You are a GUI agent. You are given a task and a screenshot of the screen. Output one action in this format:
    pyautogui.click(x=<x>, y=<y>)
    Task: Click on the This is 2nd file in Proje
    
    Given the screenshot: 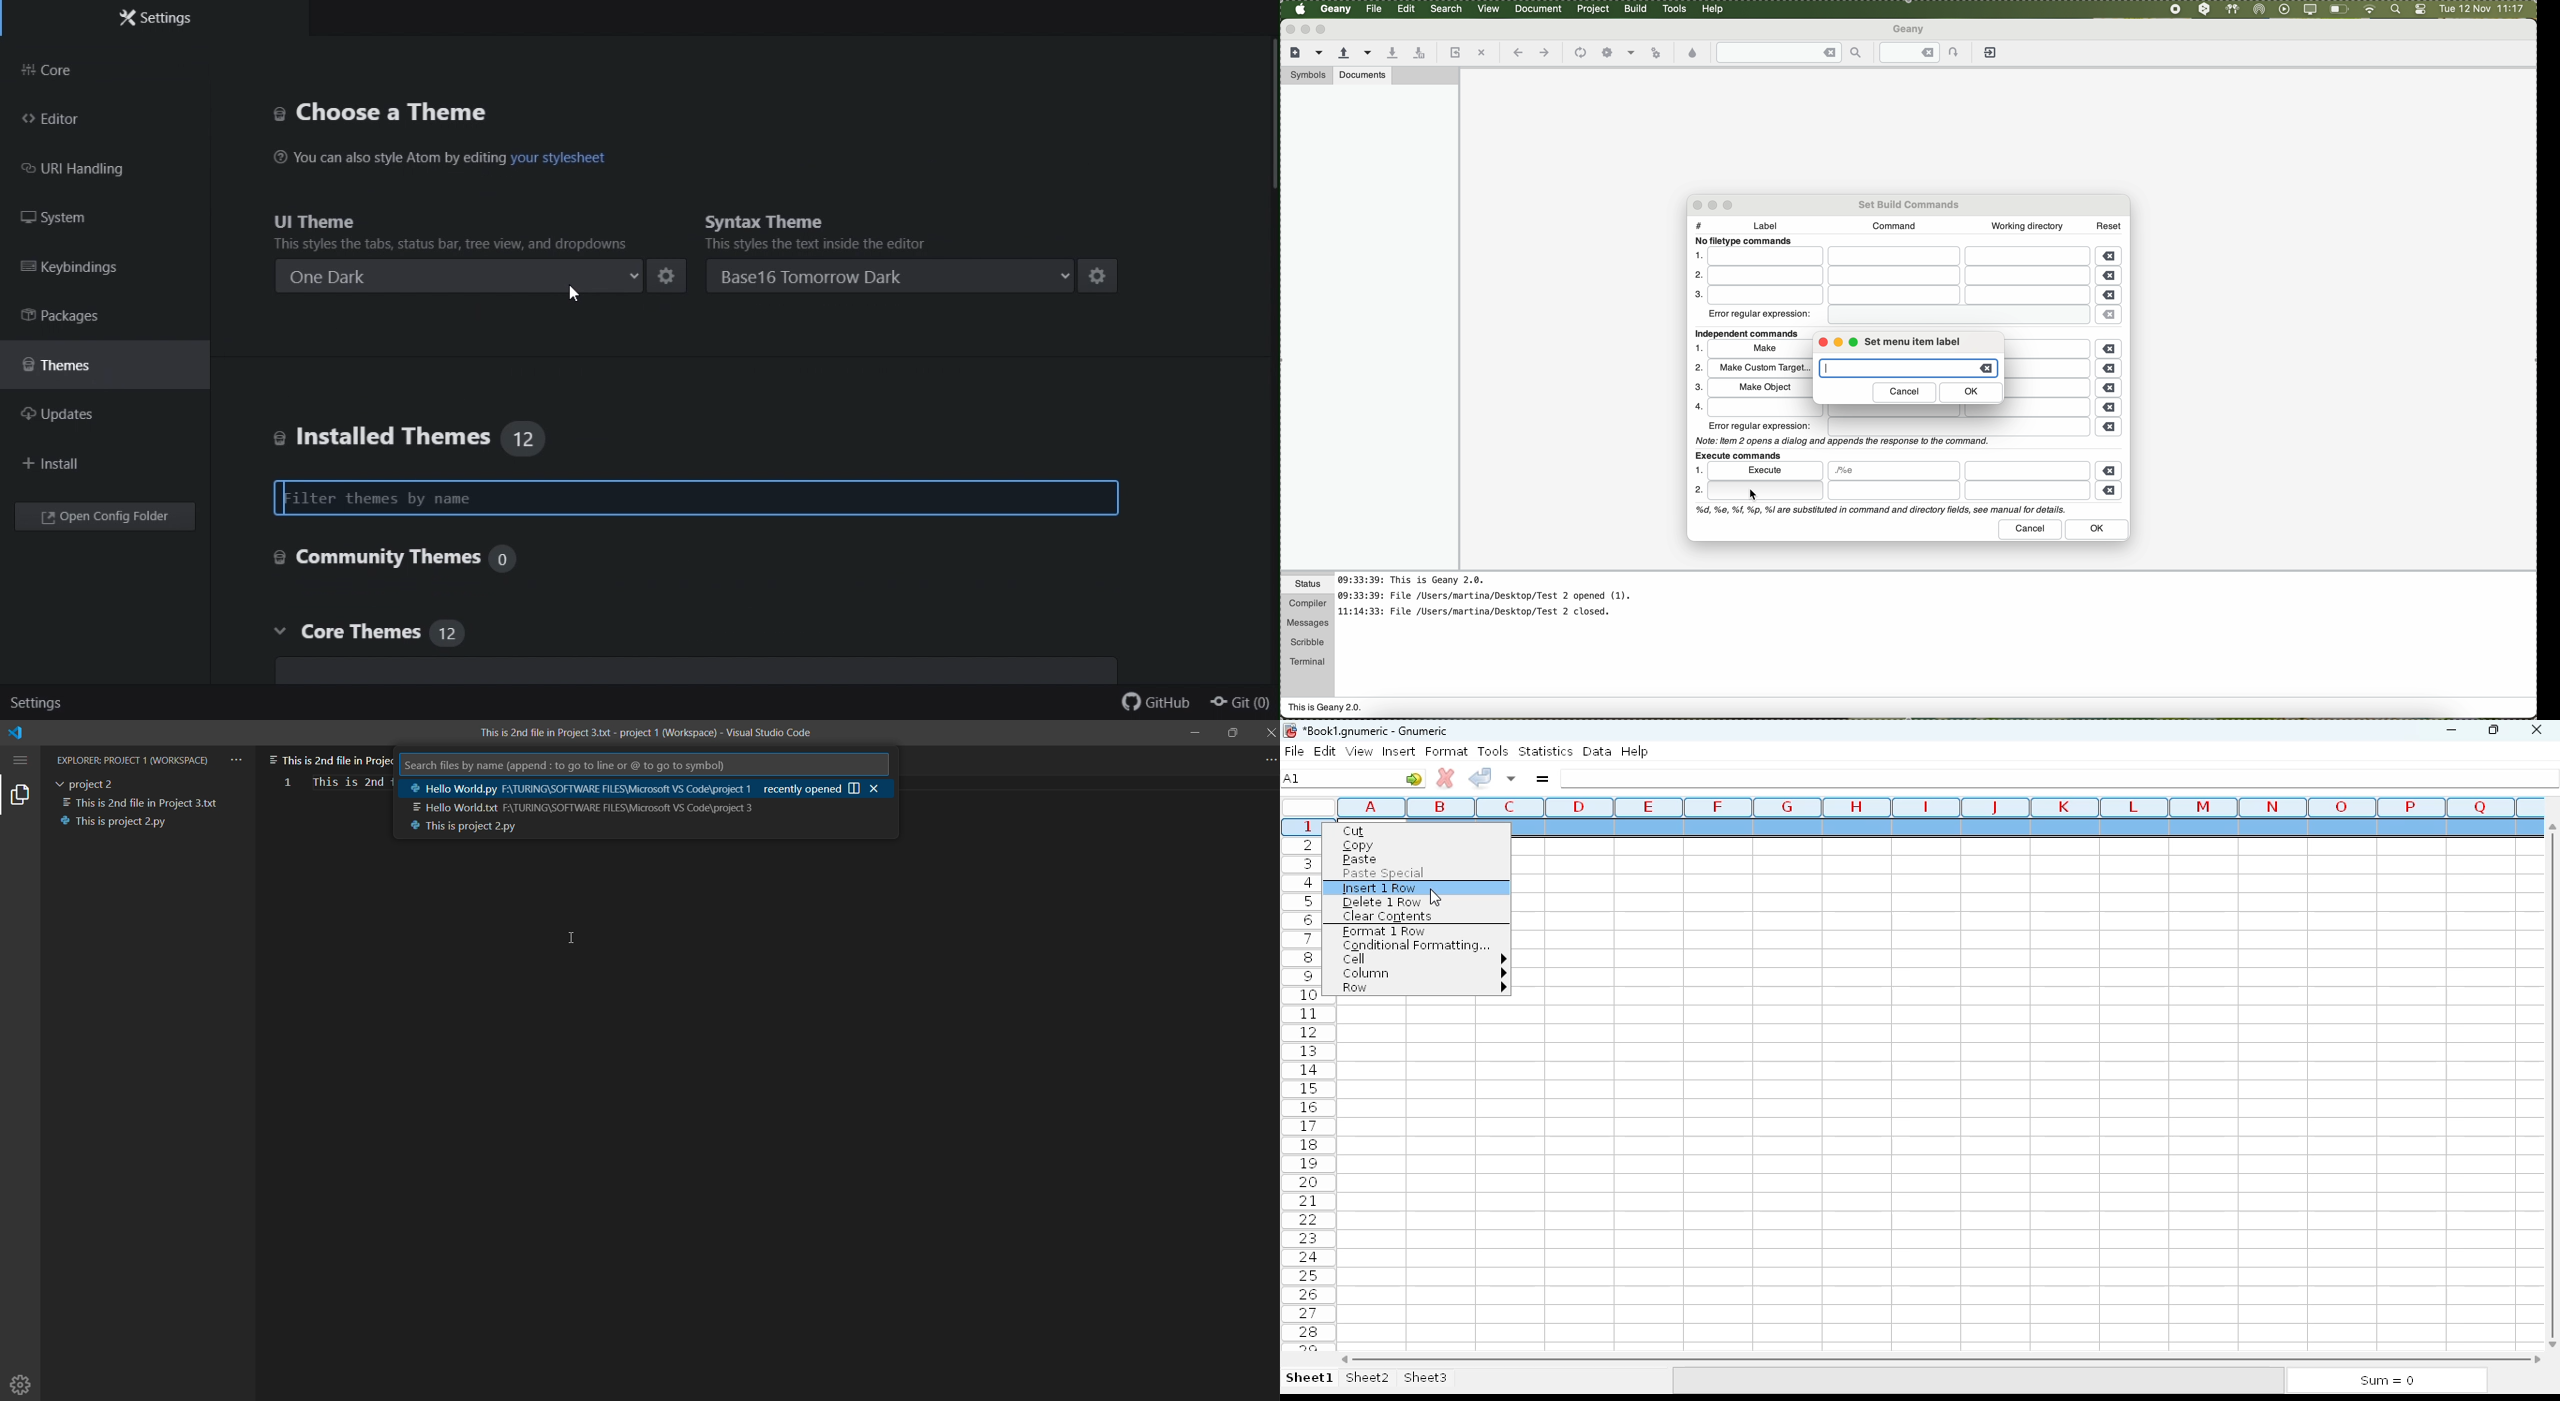 What is the action you would take?
    pyautogui.click(x=328, y=755)
    